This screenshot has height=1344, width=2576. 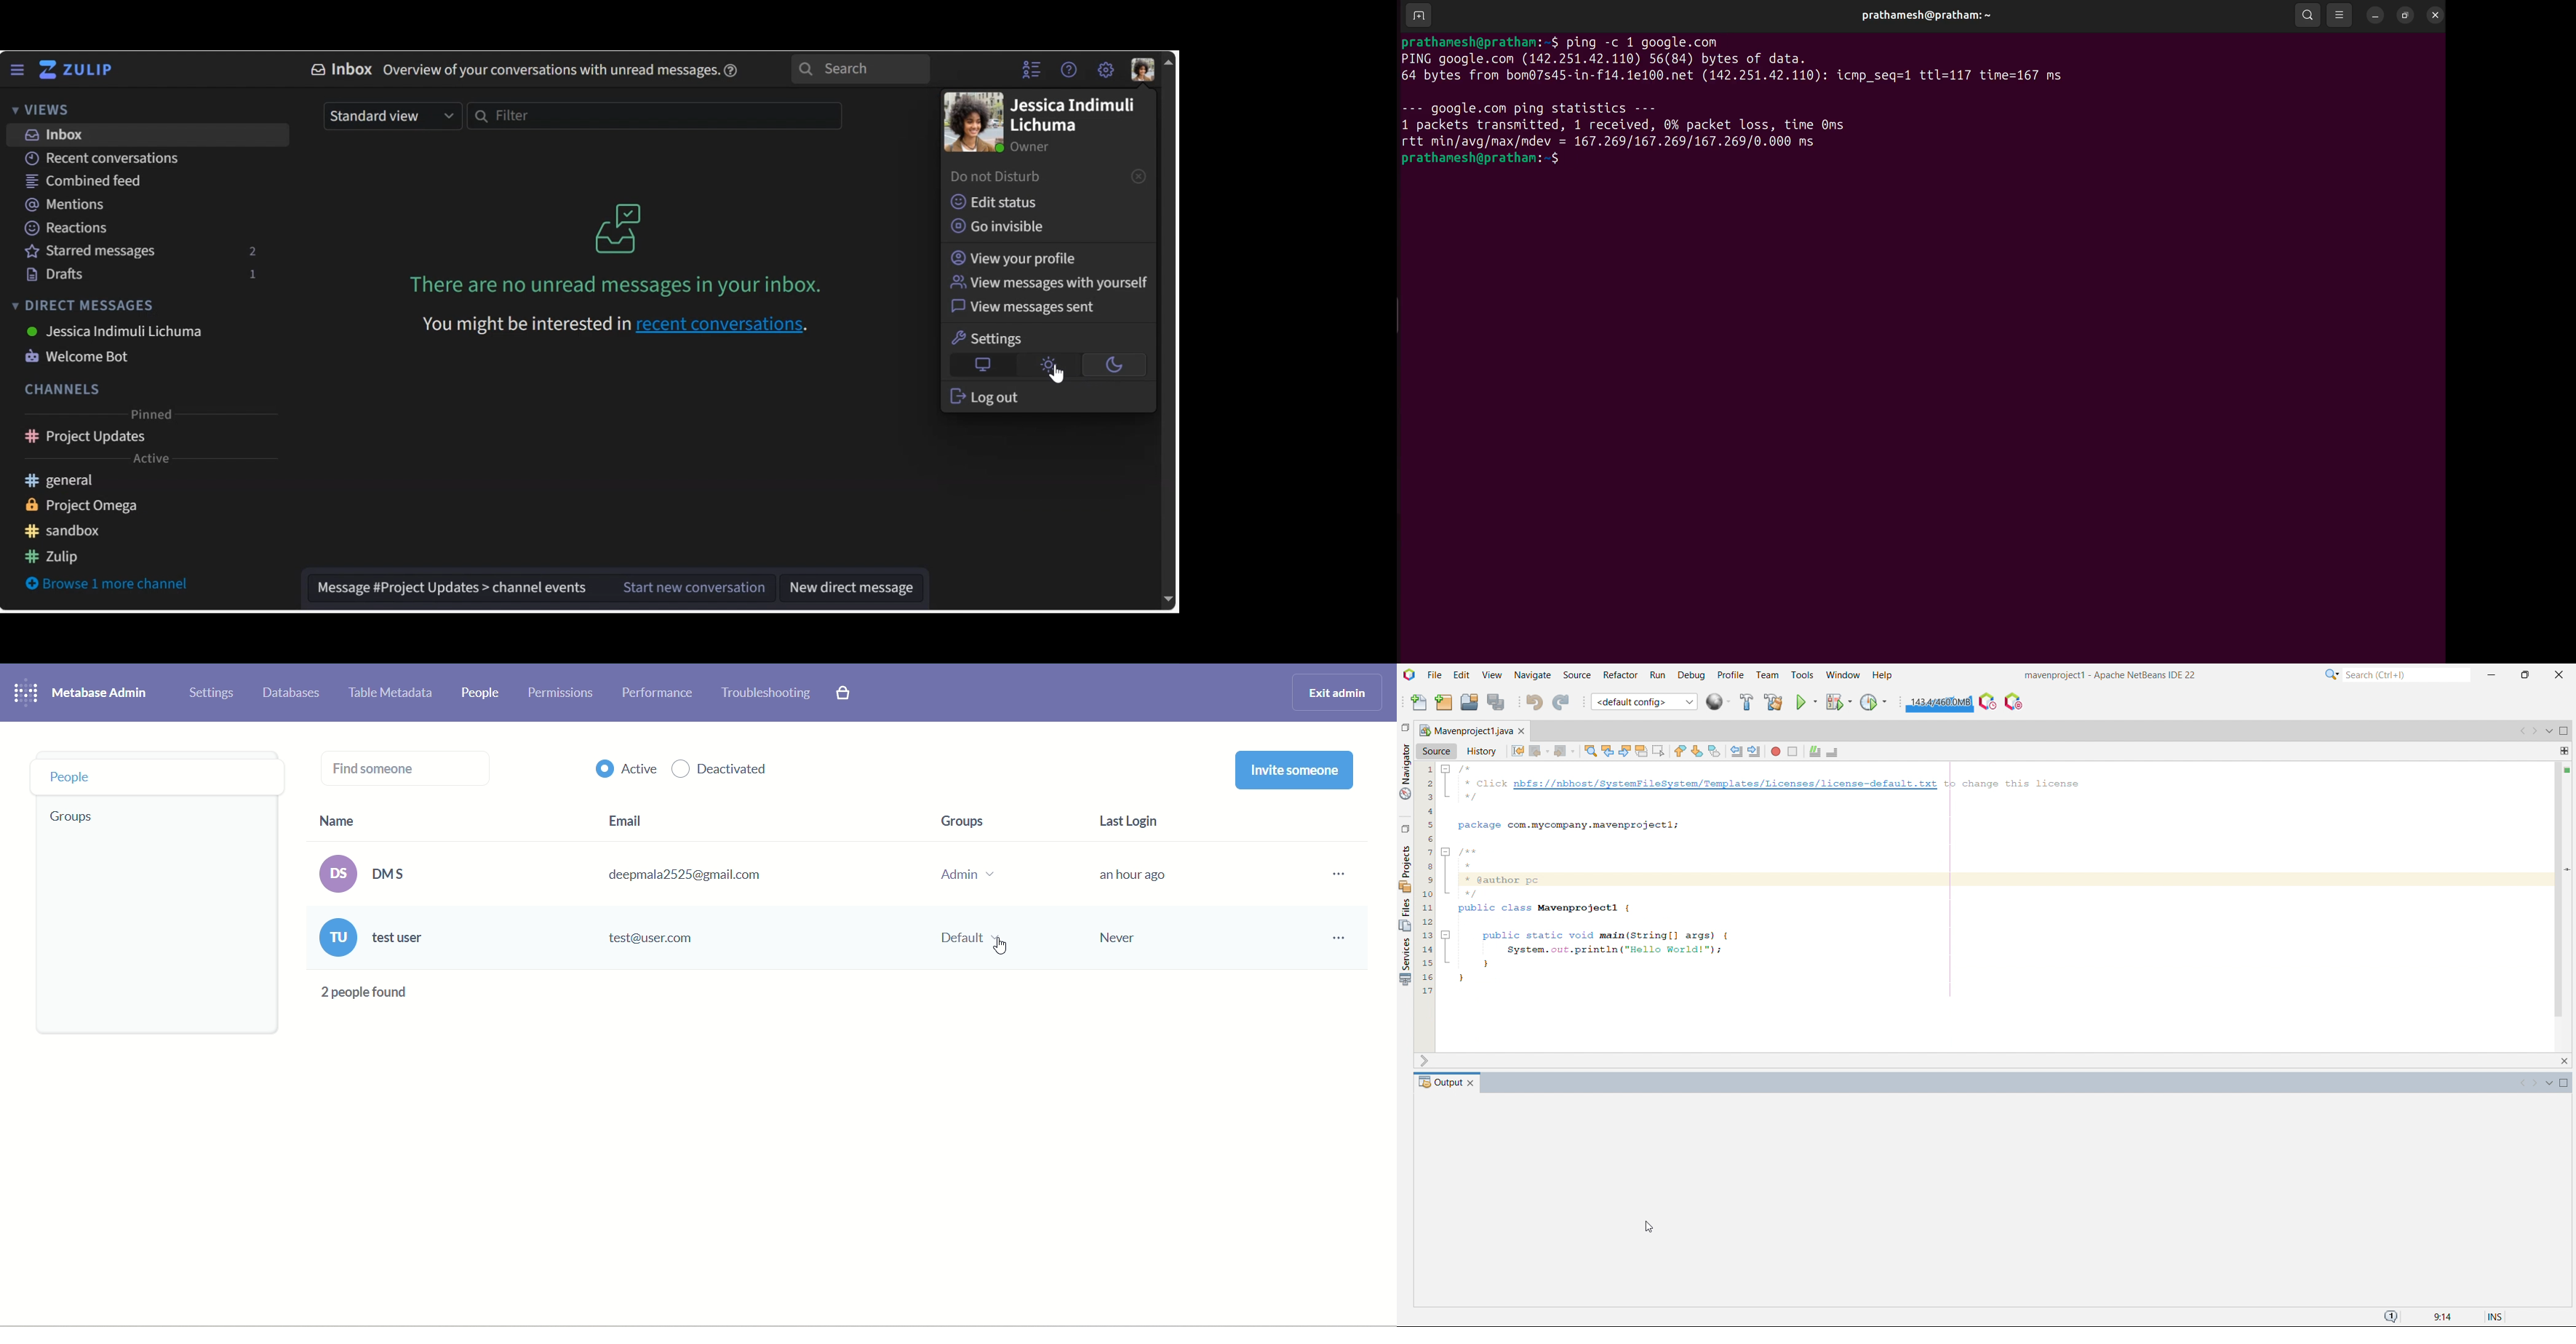 What do you see at coordinates (393, 117) in the screenshot?
I see `Standard view` at bounding box center [393, 117].